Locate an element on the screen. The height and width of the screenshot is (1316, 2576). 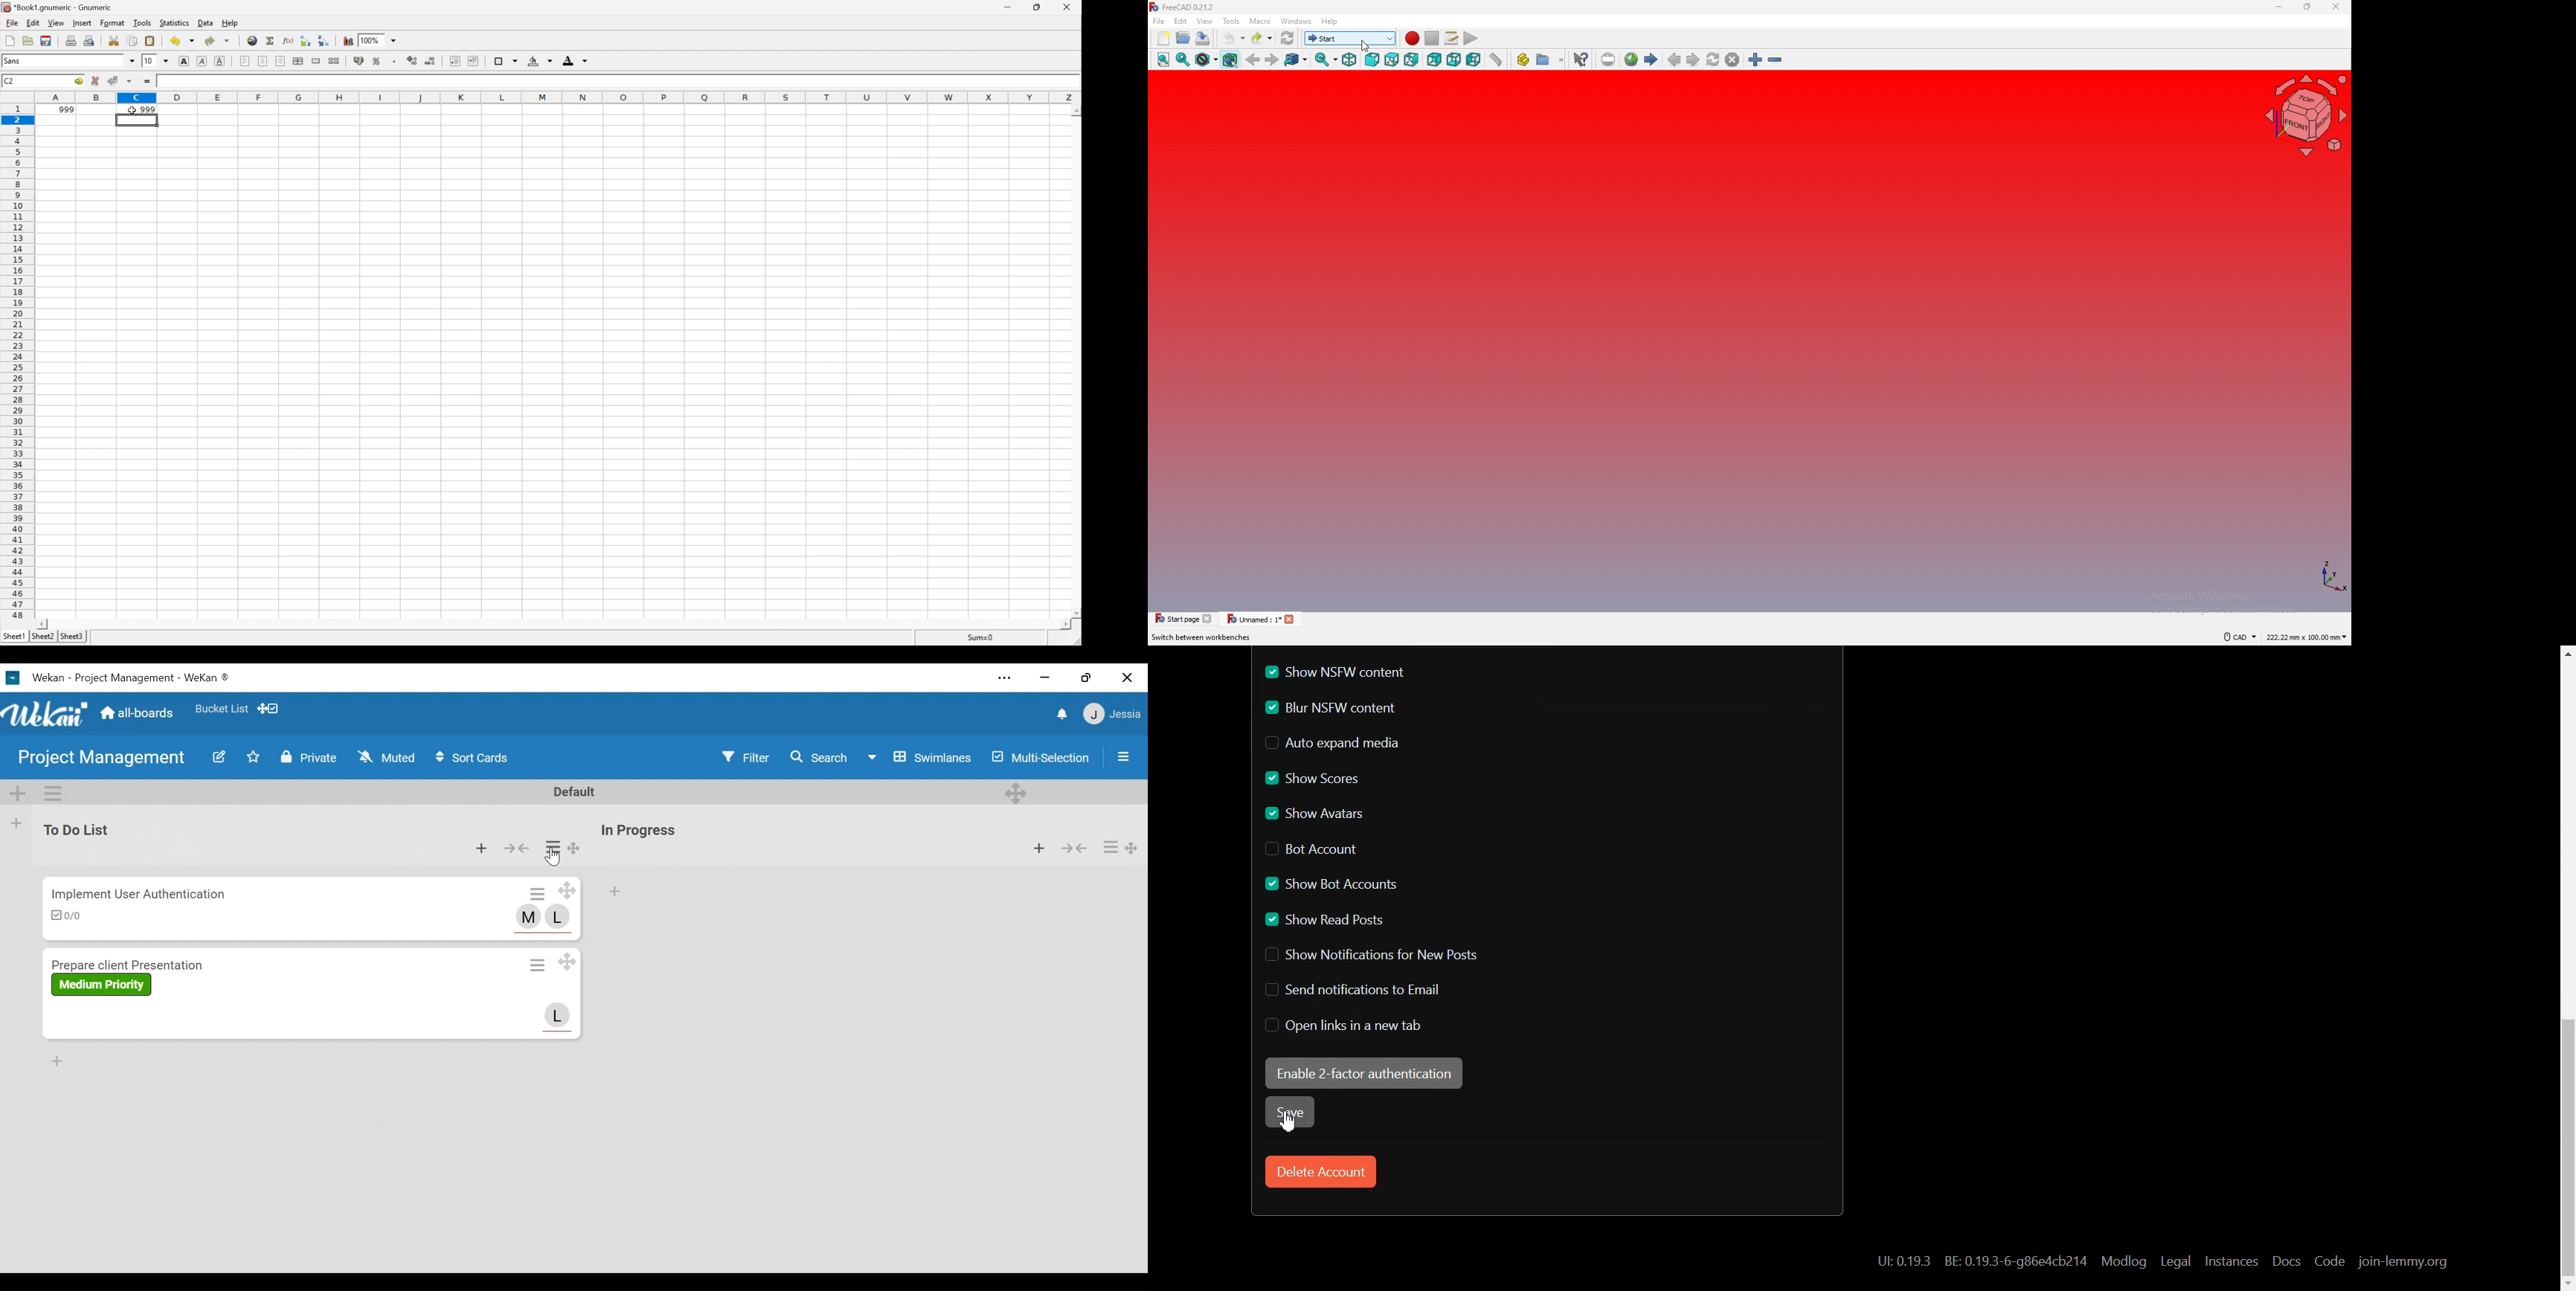
save current workbook is located at coordinates (46, 40).